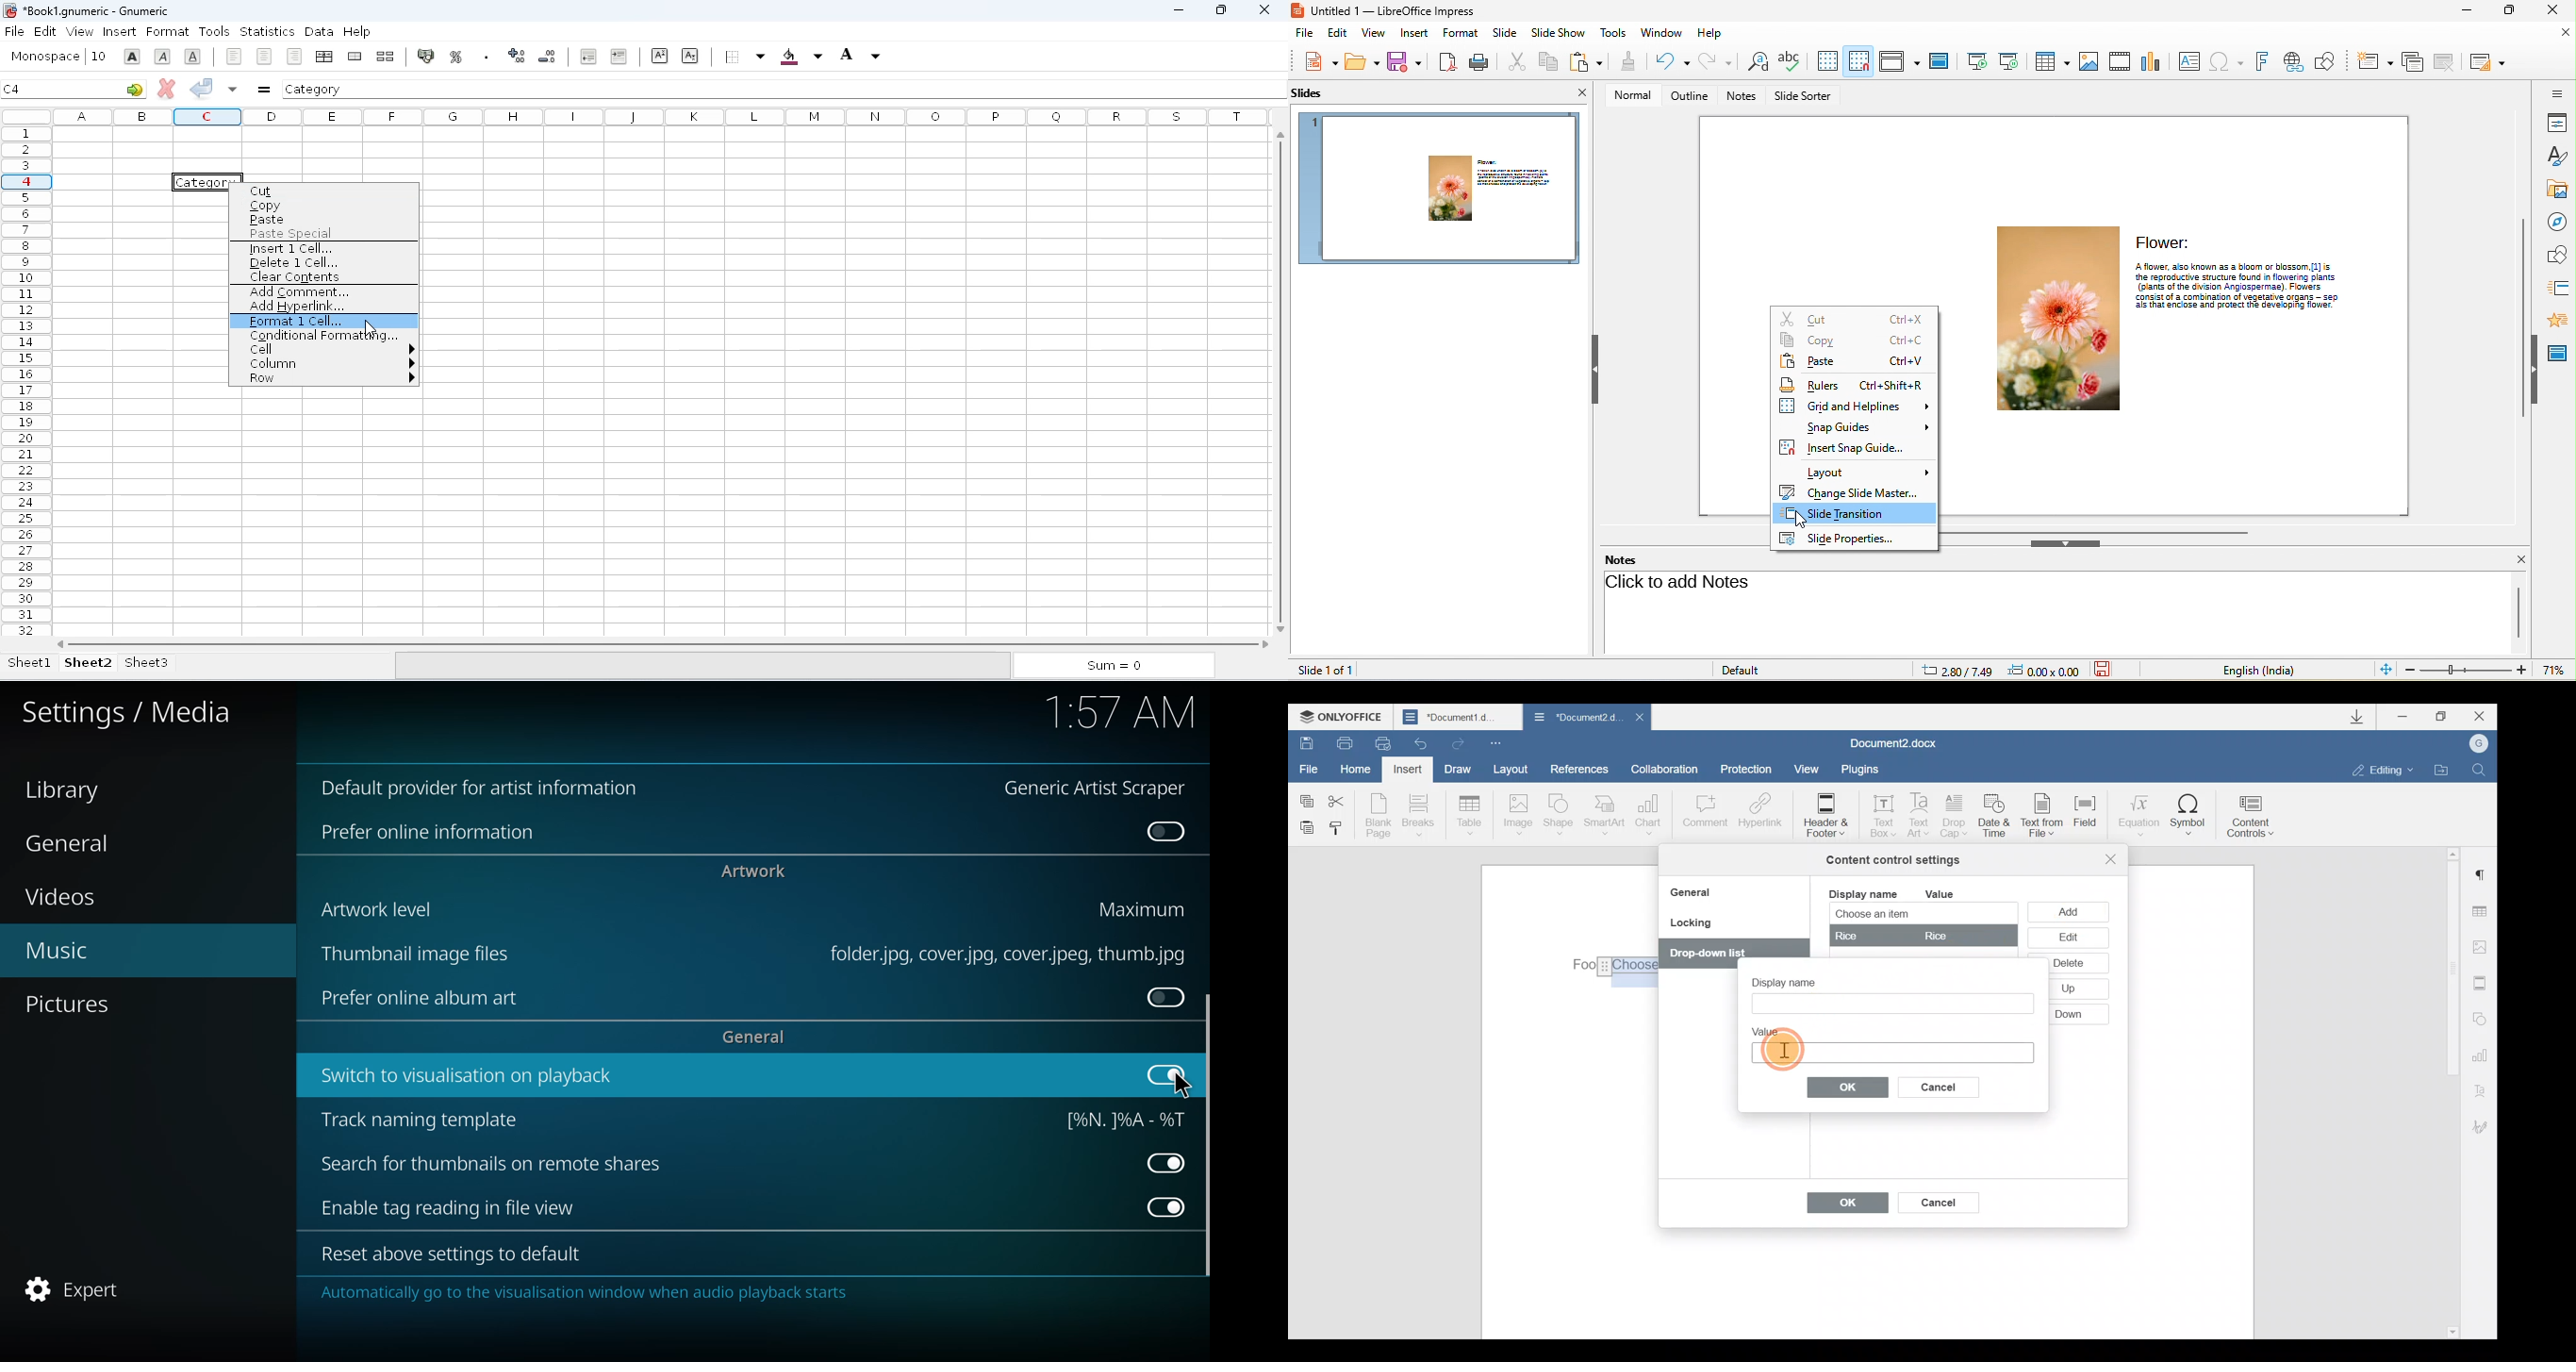 This screenshot has height=1372, width=2576. What do you see at coordinates (1308, 93) in the screenshot?
I see `slides` at bounding box center [1308, 93].